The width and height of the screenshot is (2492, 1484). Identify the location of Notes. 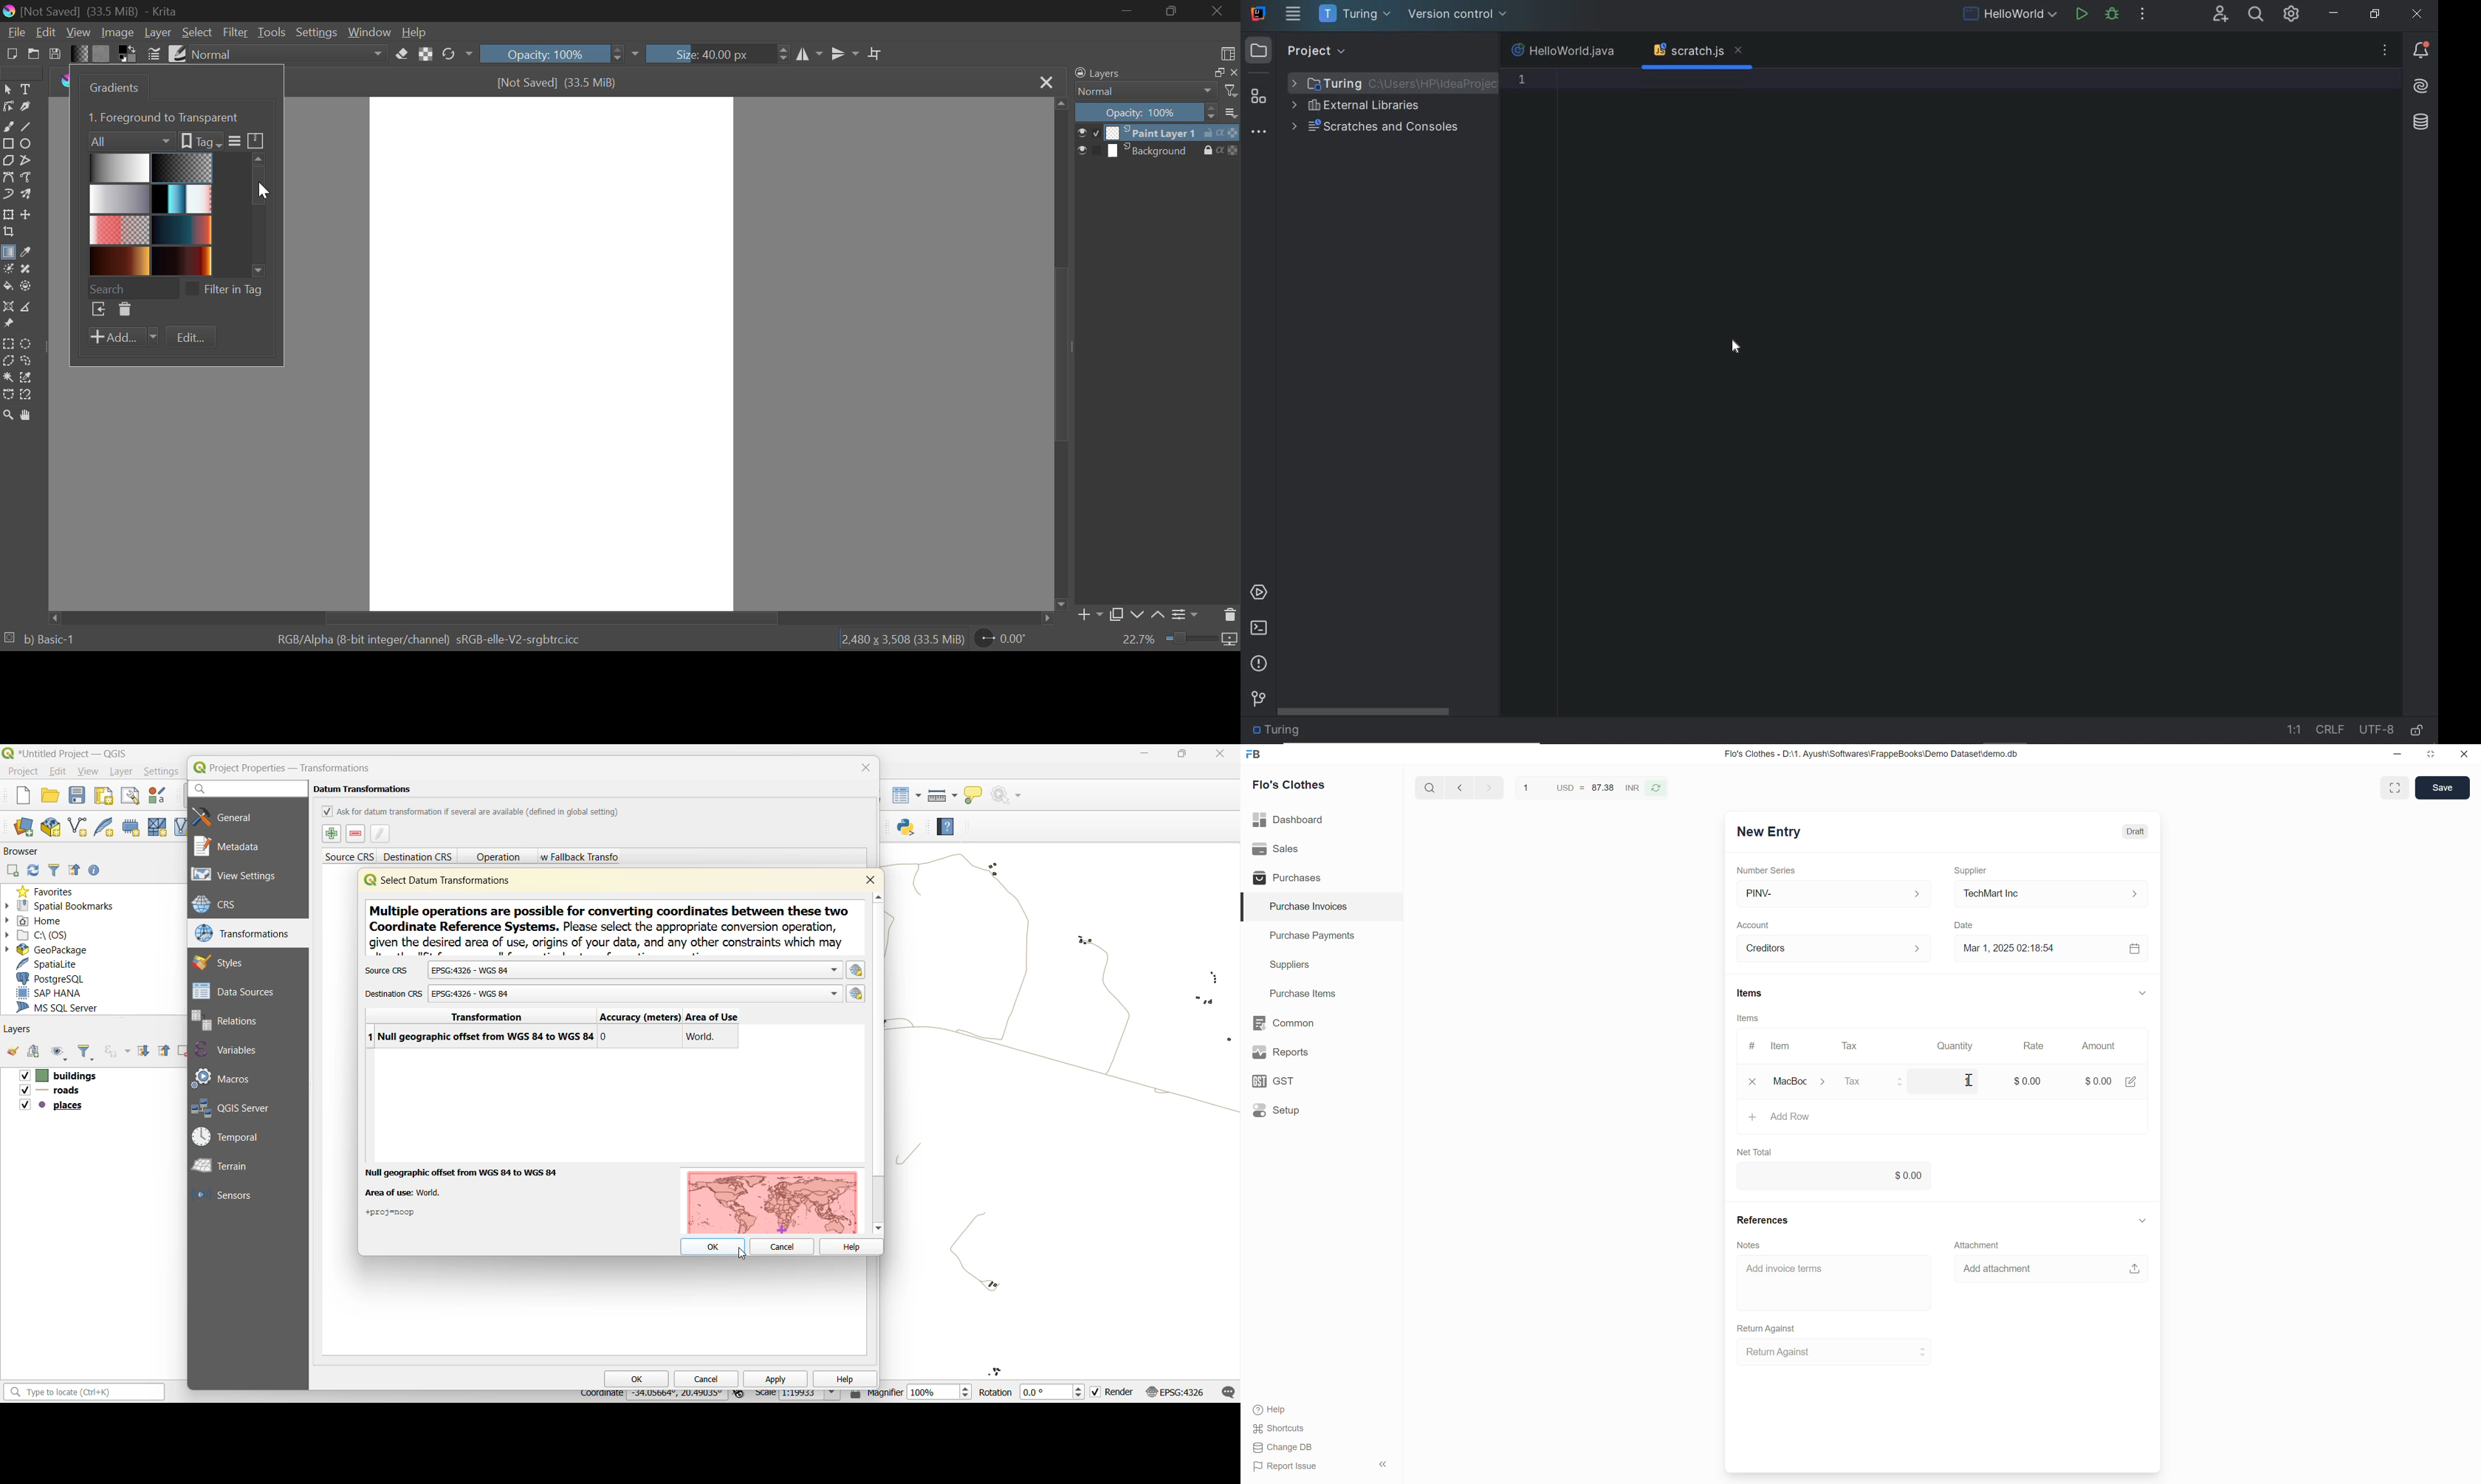
(1749, 1246).